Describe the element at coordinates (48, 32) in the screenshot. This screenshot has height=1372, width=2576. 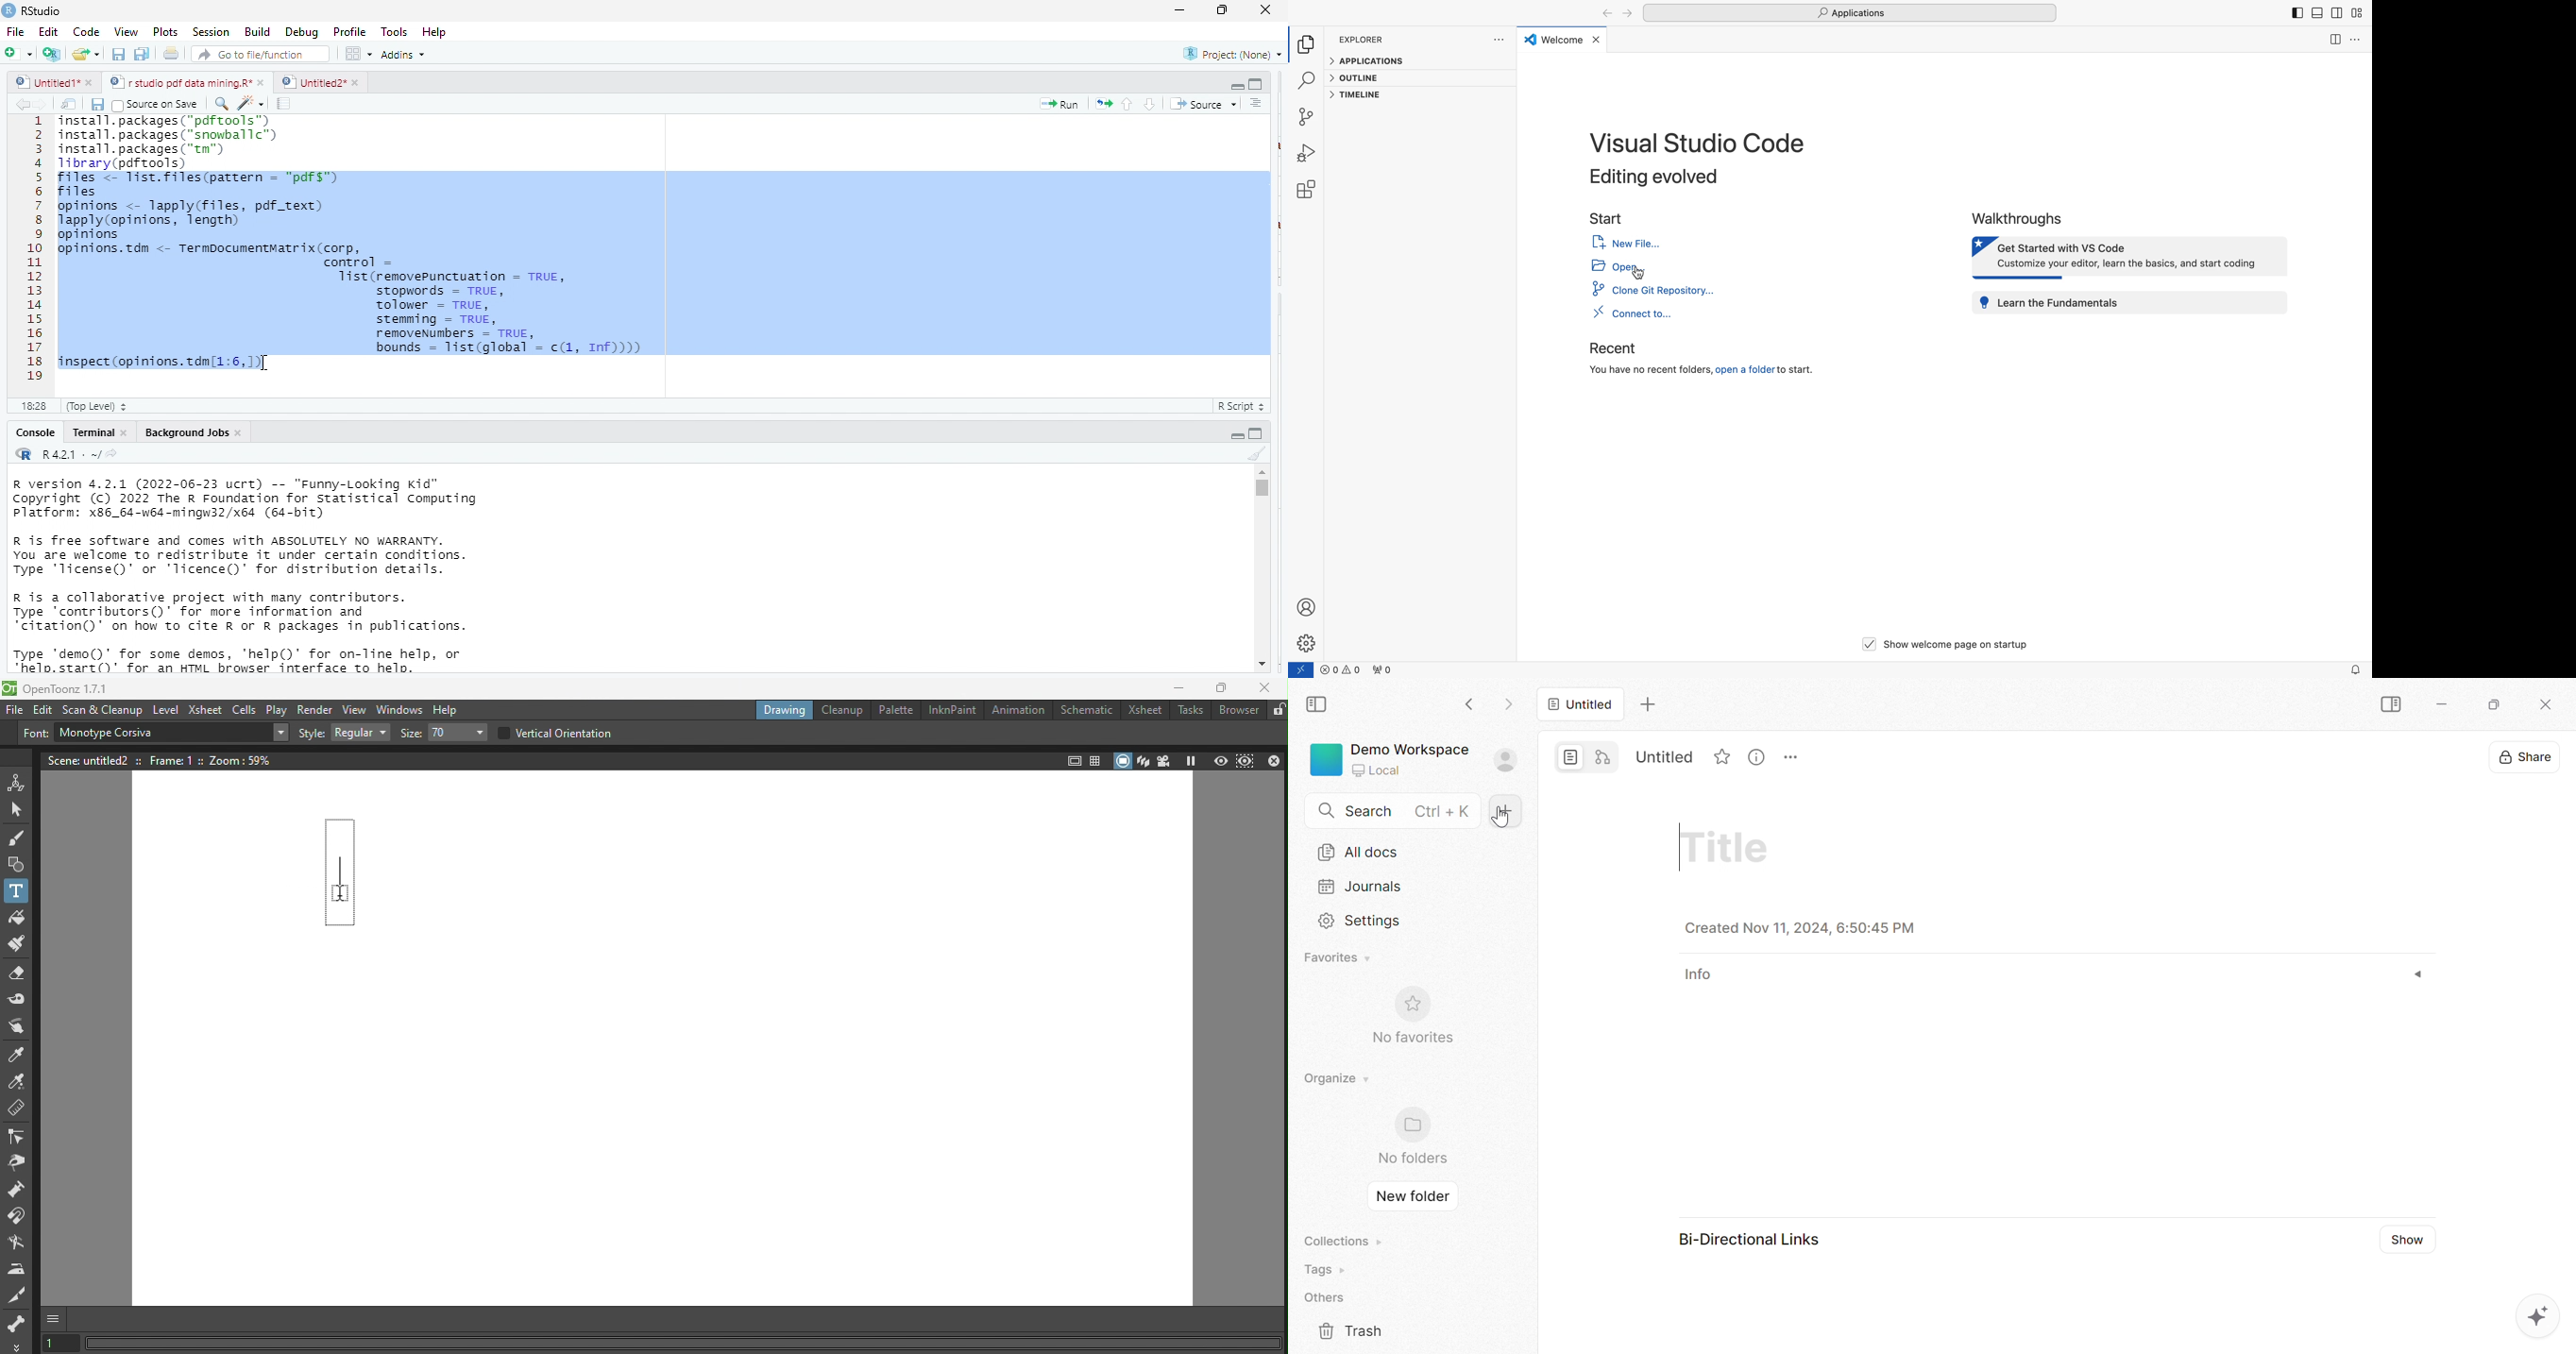
I see `edit` at that location.